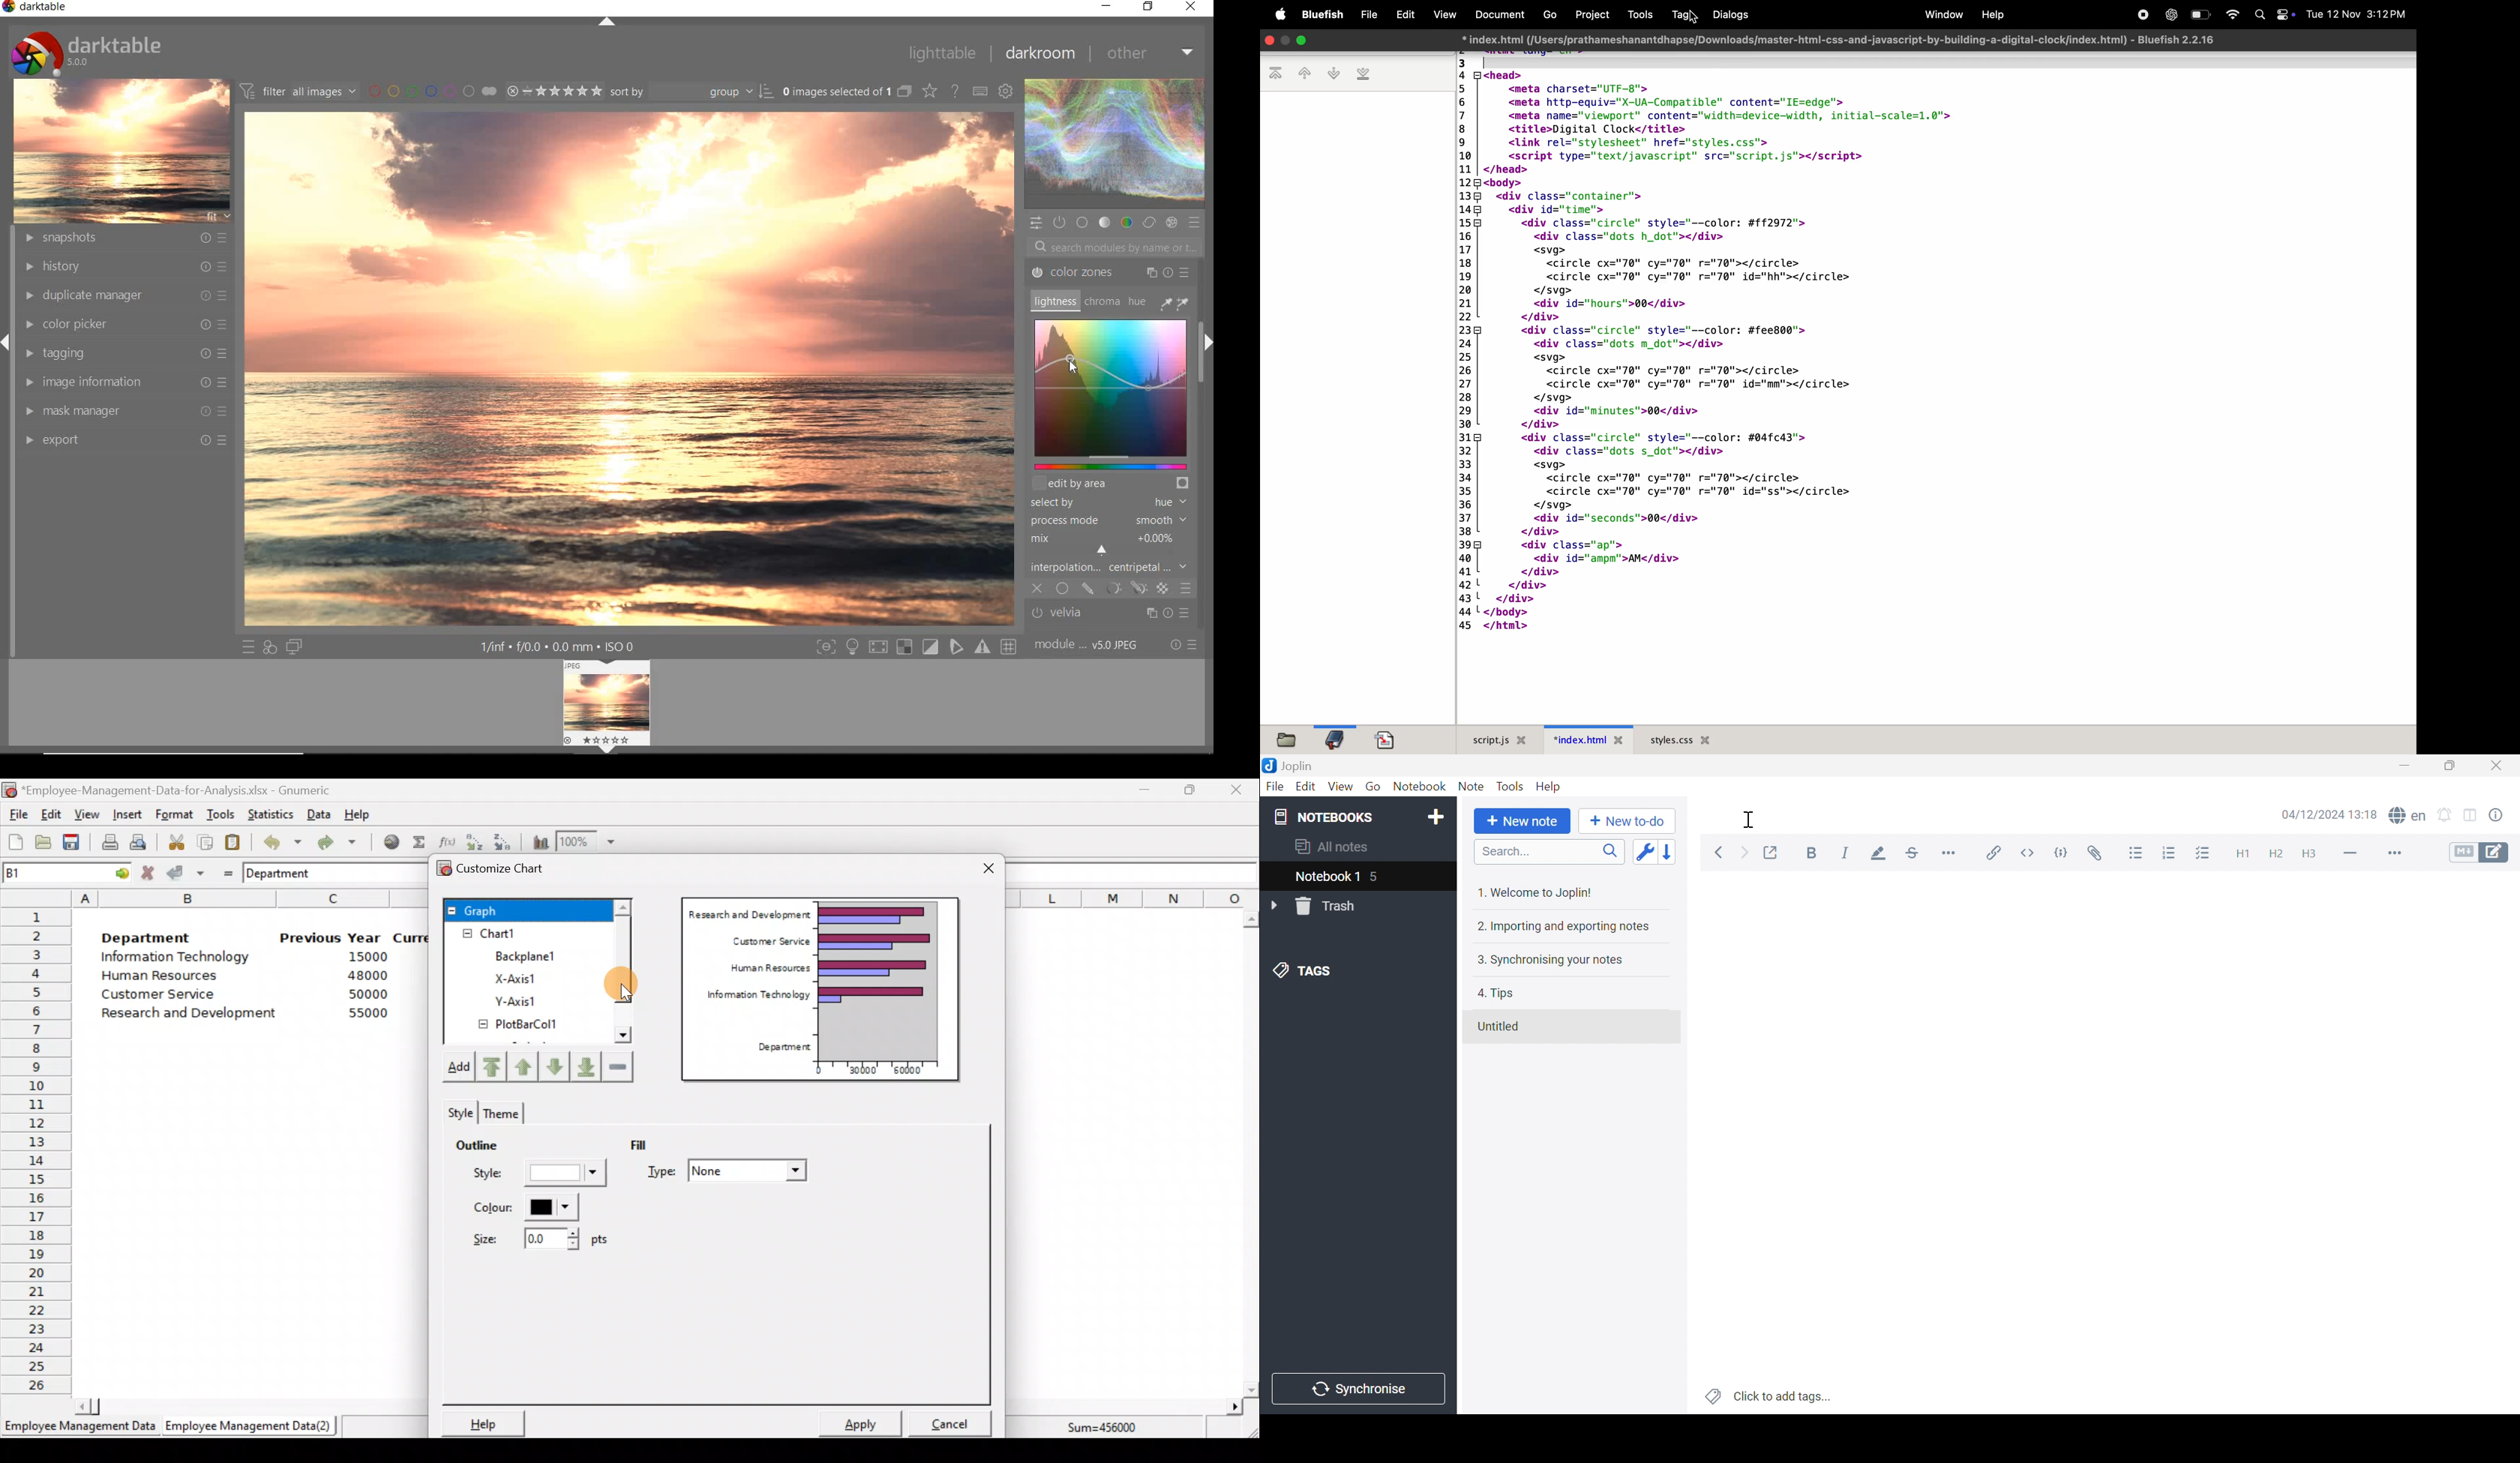 Image resolution: width=2520 pixels, height=1484 pixels. Describe the element at coordinates (457, 1069) in the screenshot. I see `Add` at that location.